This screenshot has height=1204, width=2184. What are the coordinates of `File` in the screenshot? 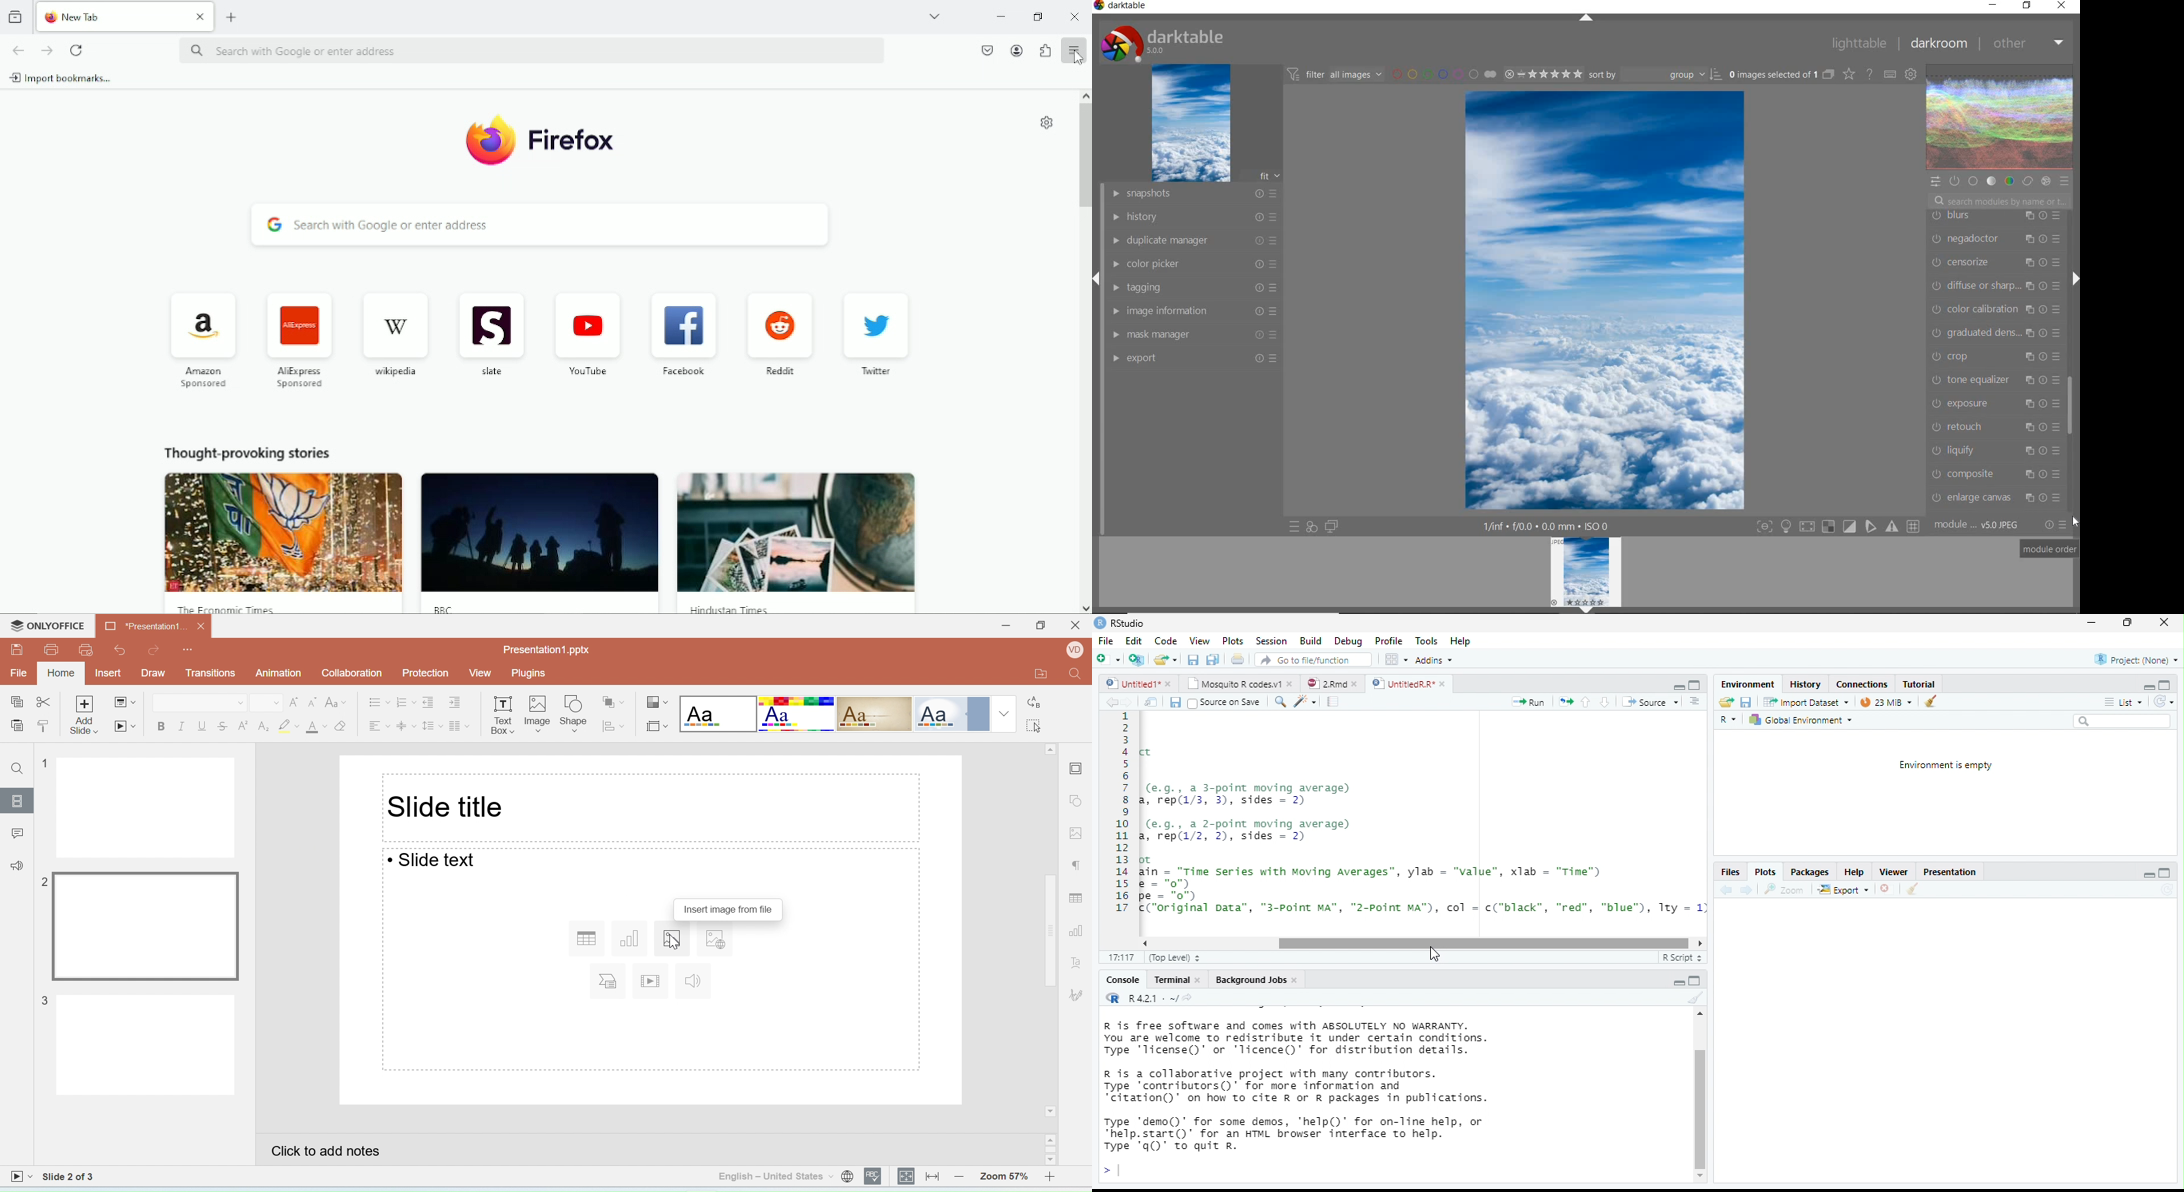 It's located at (20, 673).